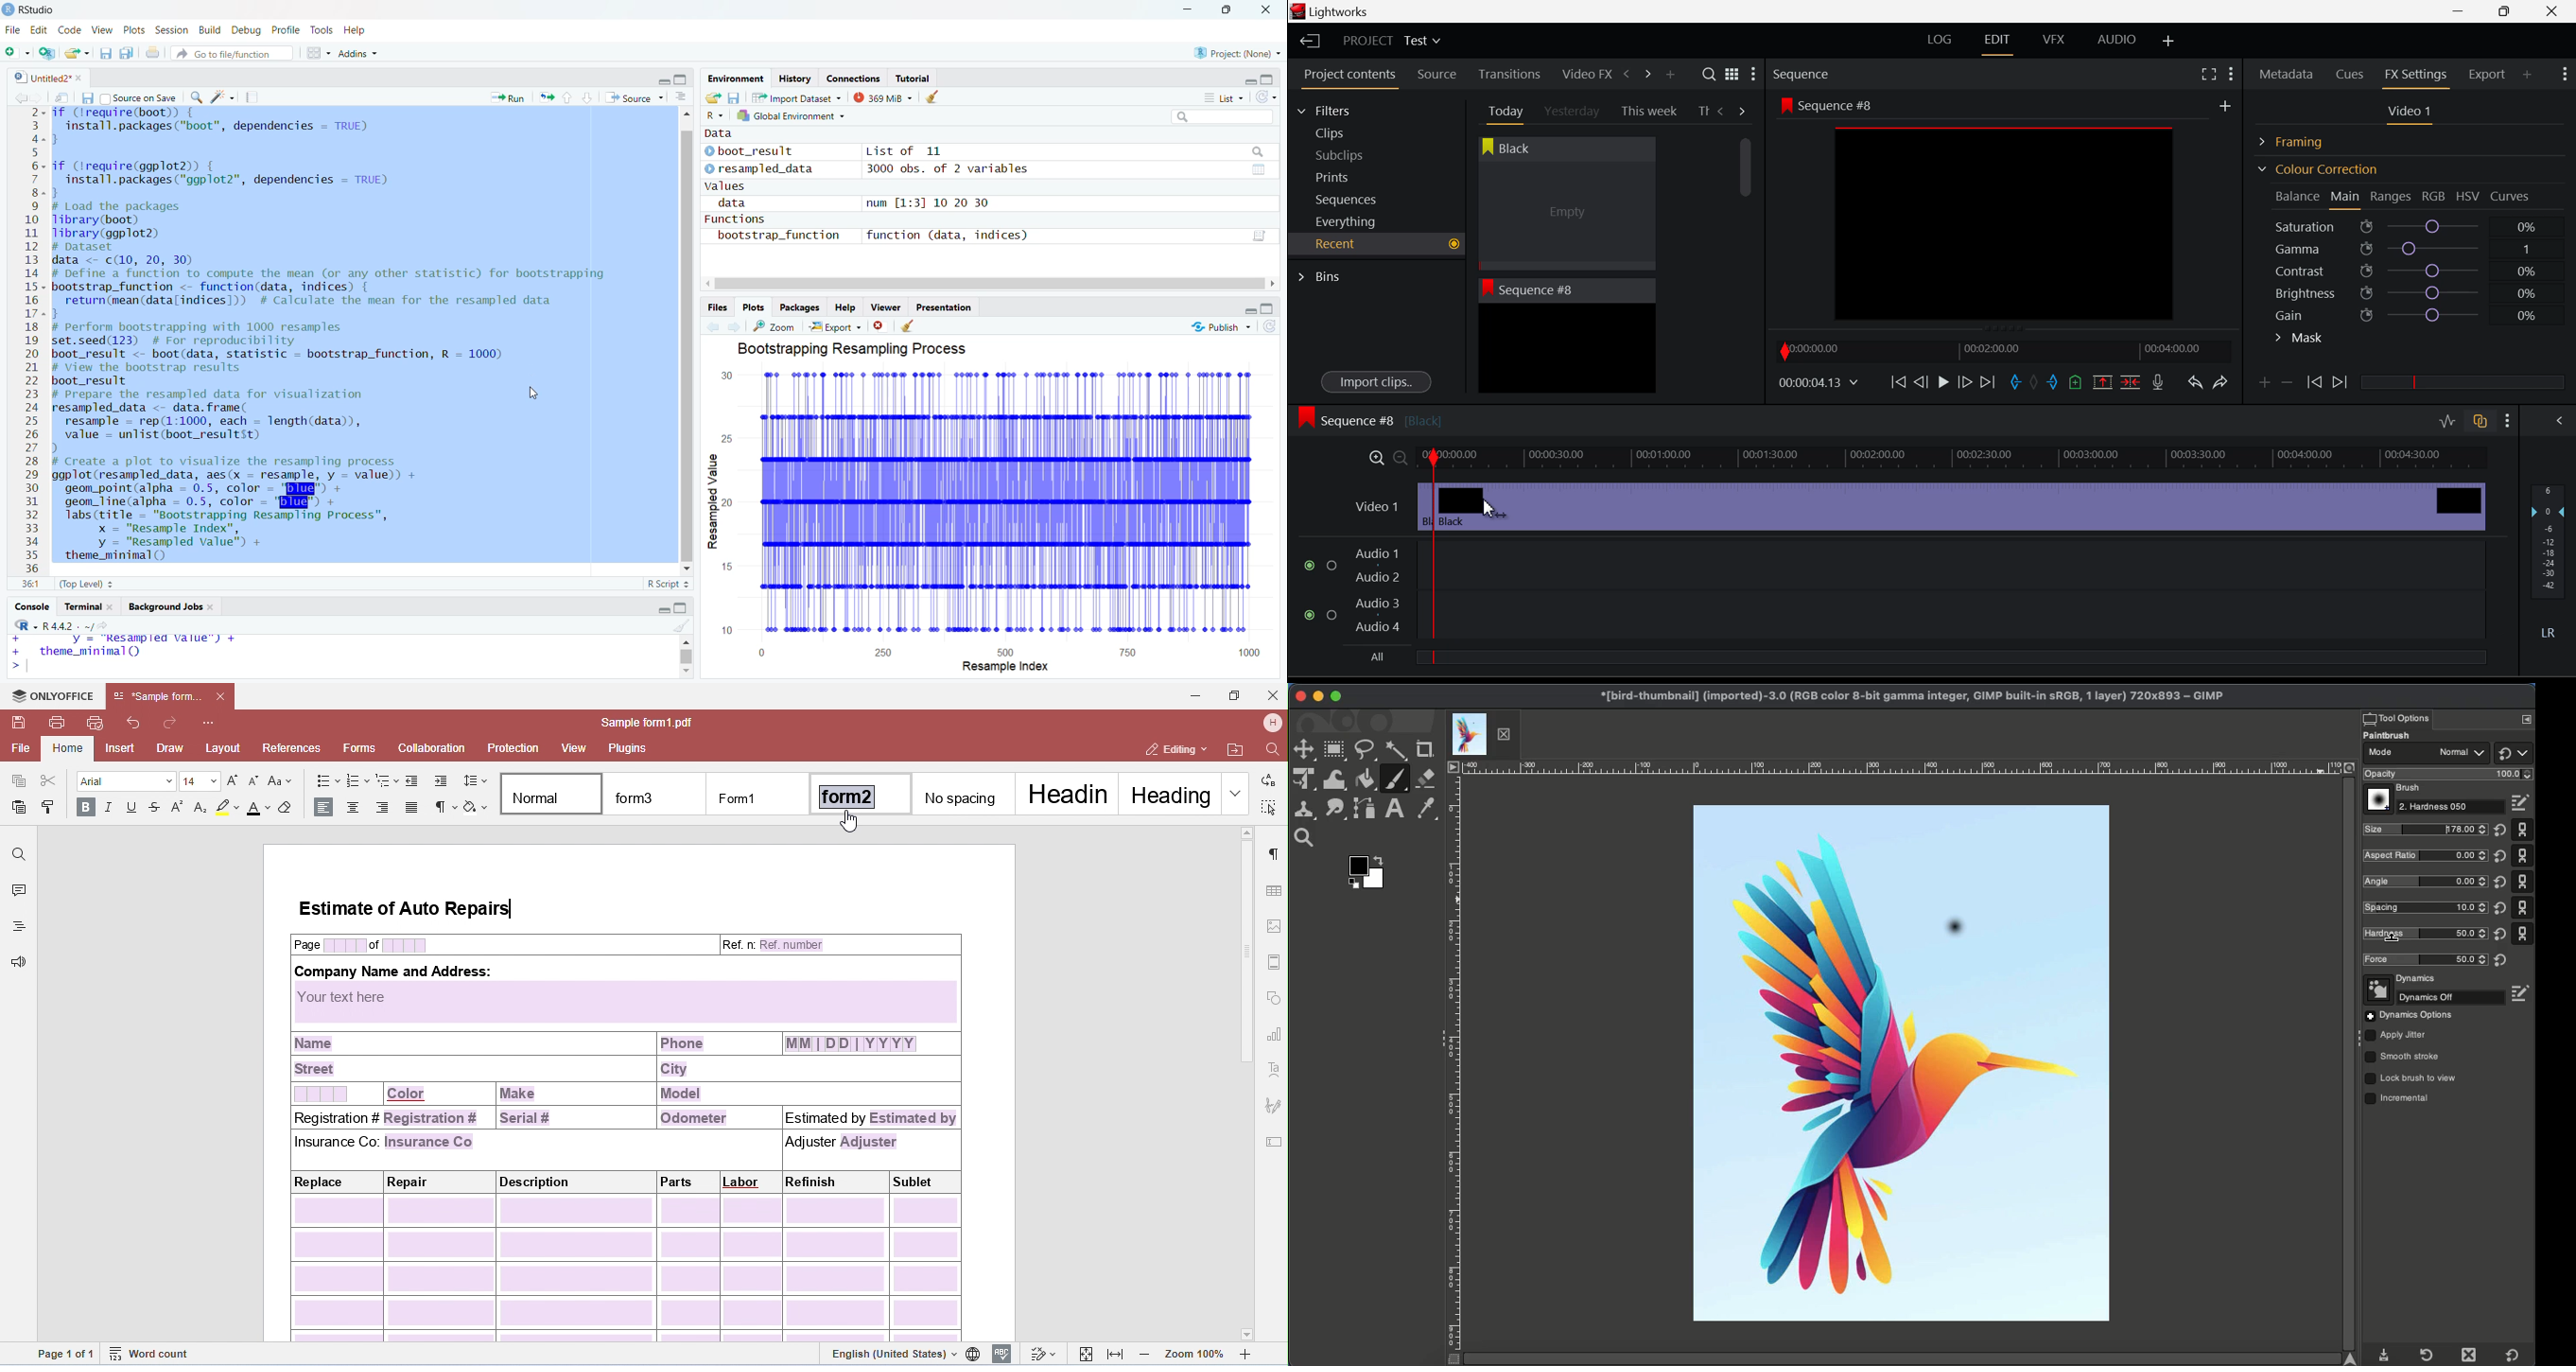 Image resolution: width=2576 pixels, height=1372 pixels. Describe the element at coordinates (936, 203) in the screenshot. I see `num [1:3] 10 20 30` at that location.